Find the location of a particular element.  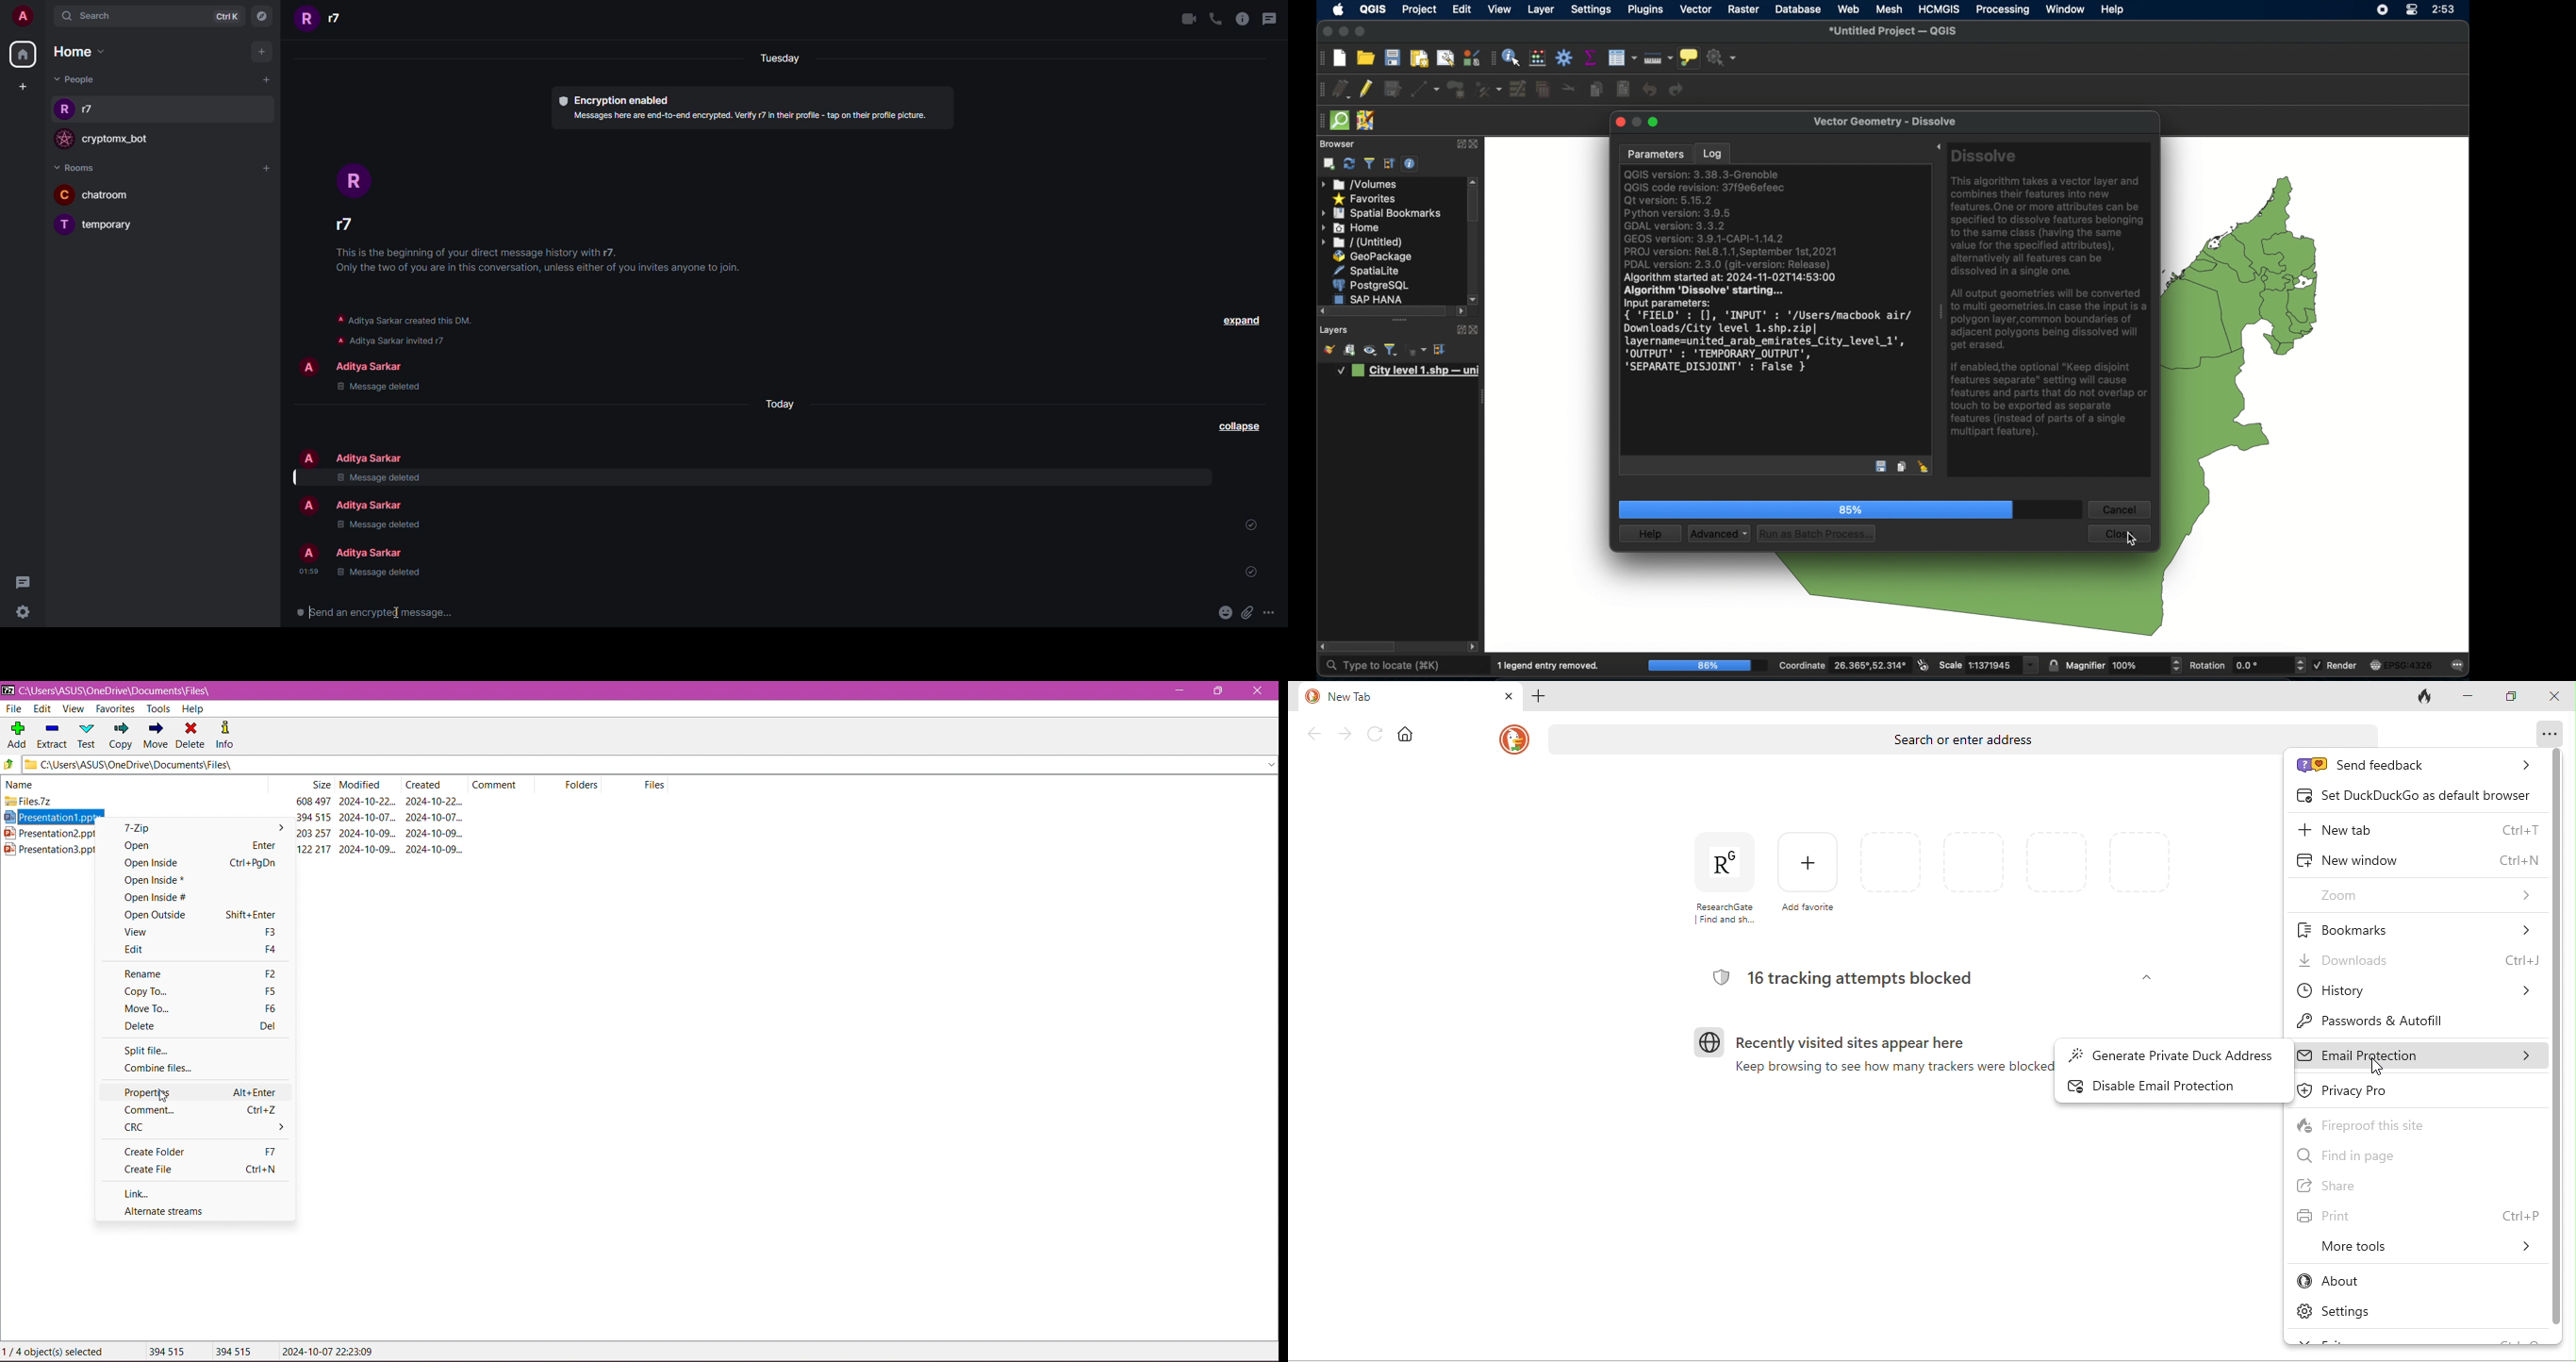

profile is located at coordinates (64, 140).